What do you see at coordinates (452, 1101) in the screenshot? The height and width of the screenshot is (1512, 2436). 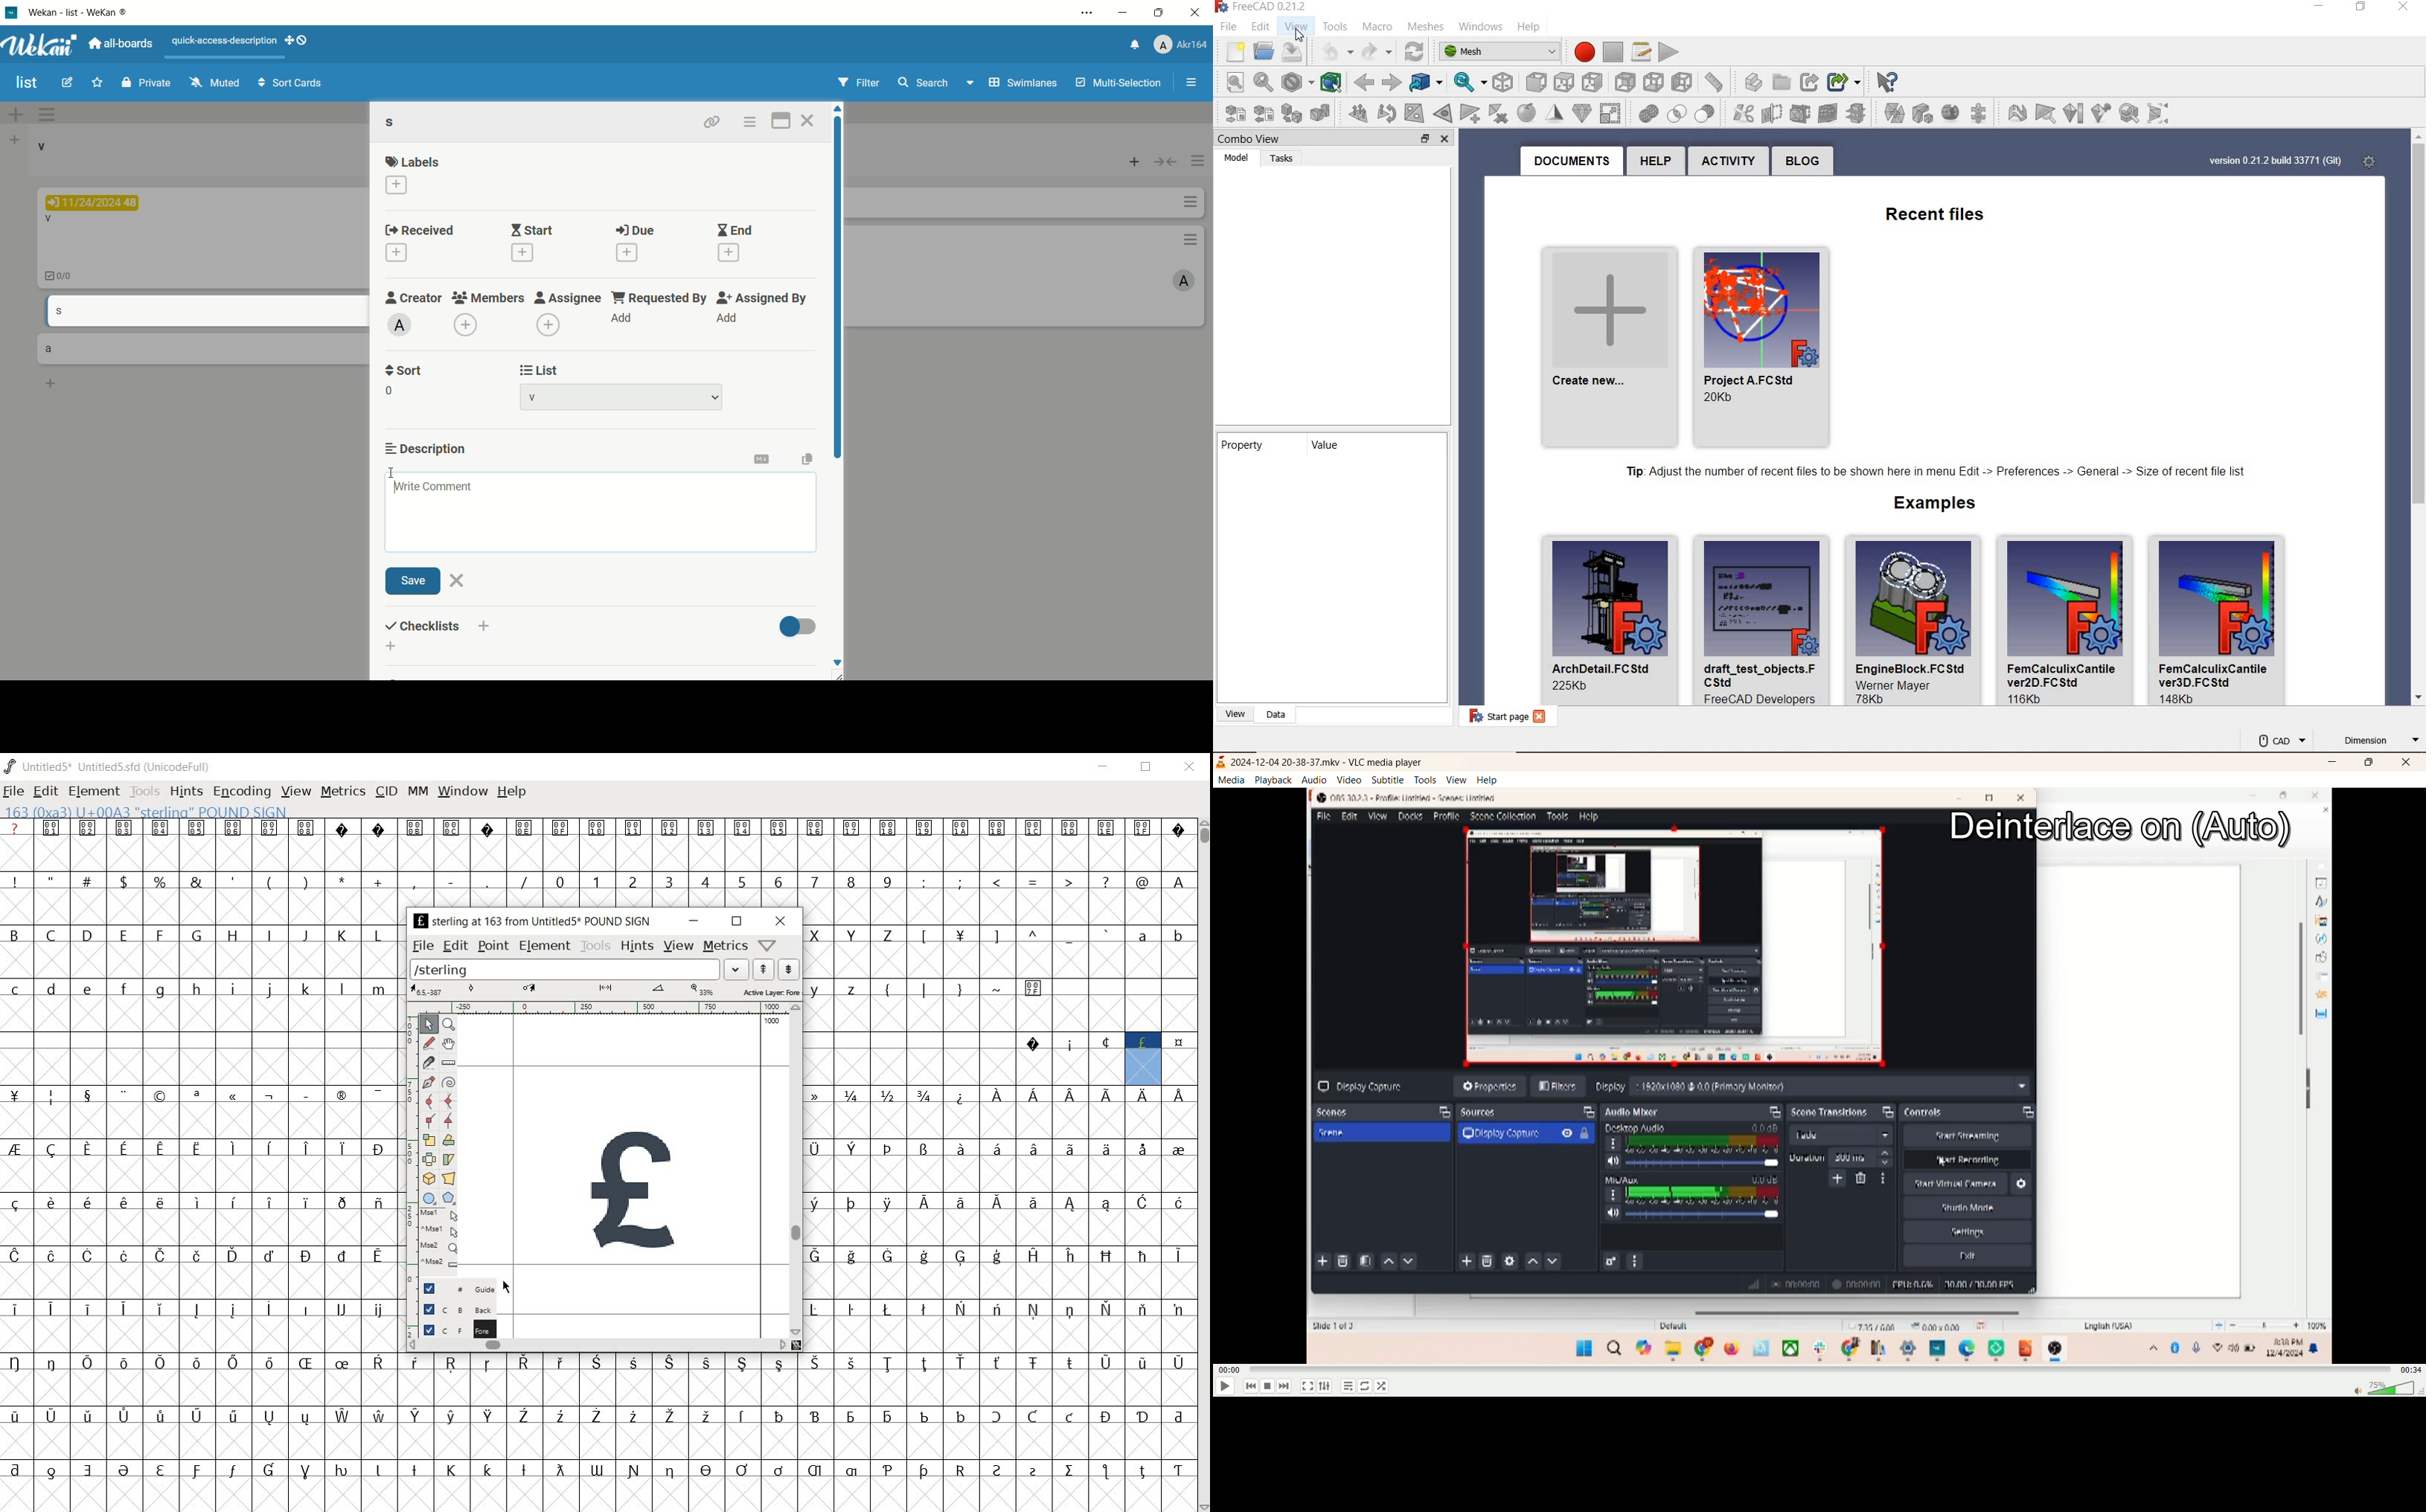 I see `HV curve` at bounding box center [452, 1101].